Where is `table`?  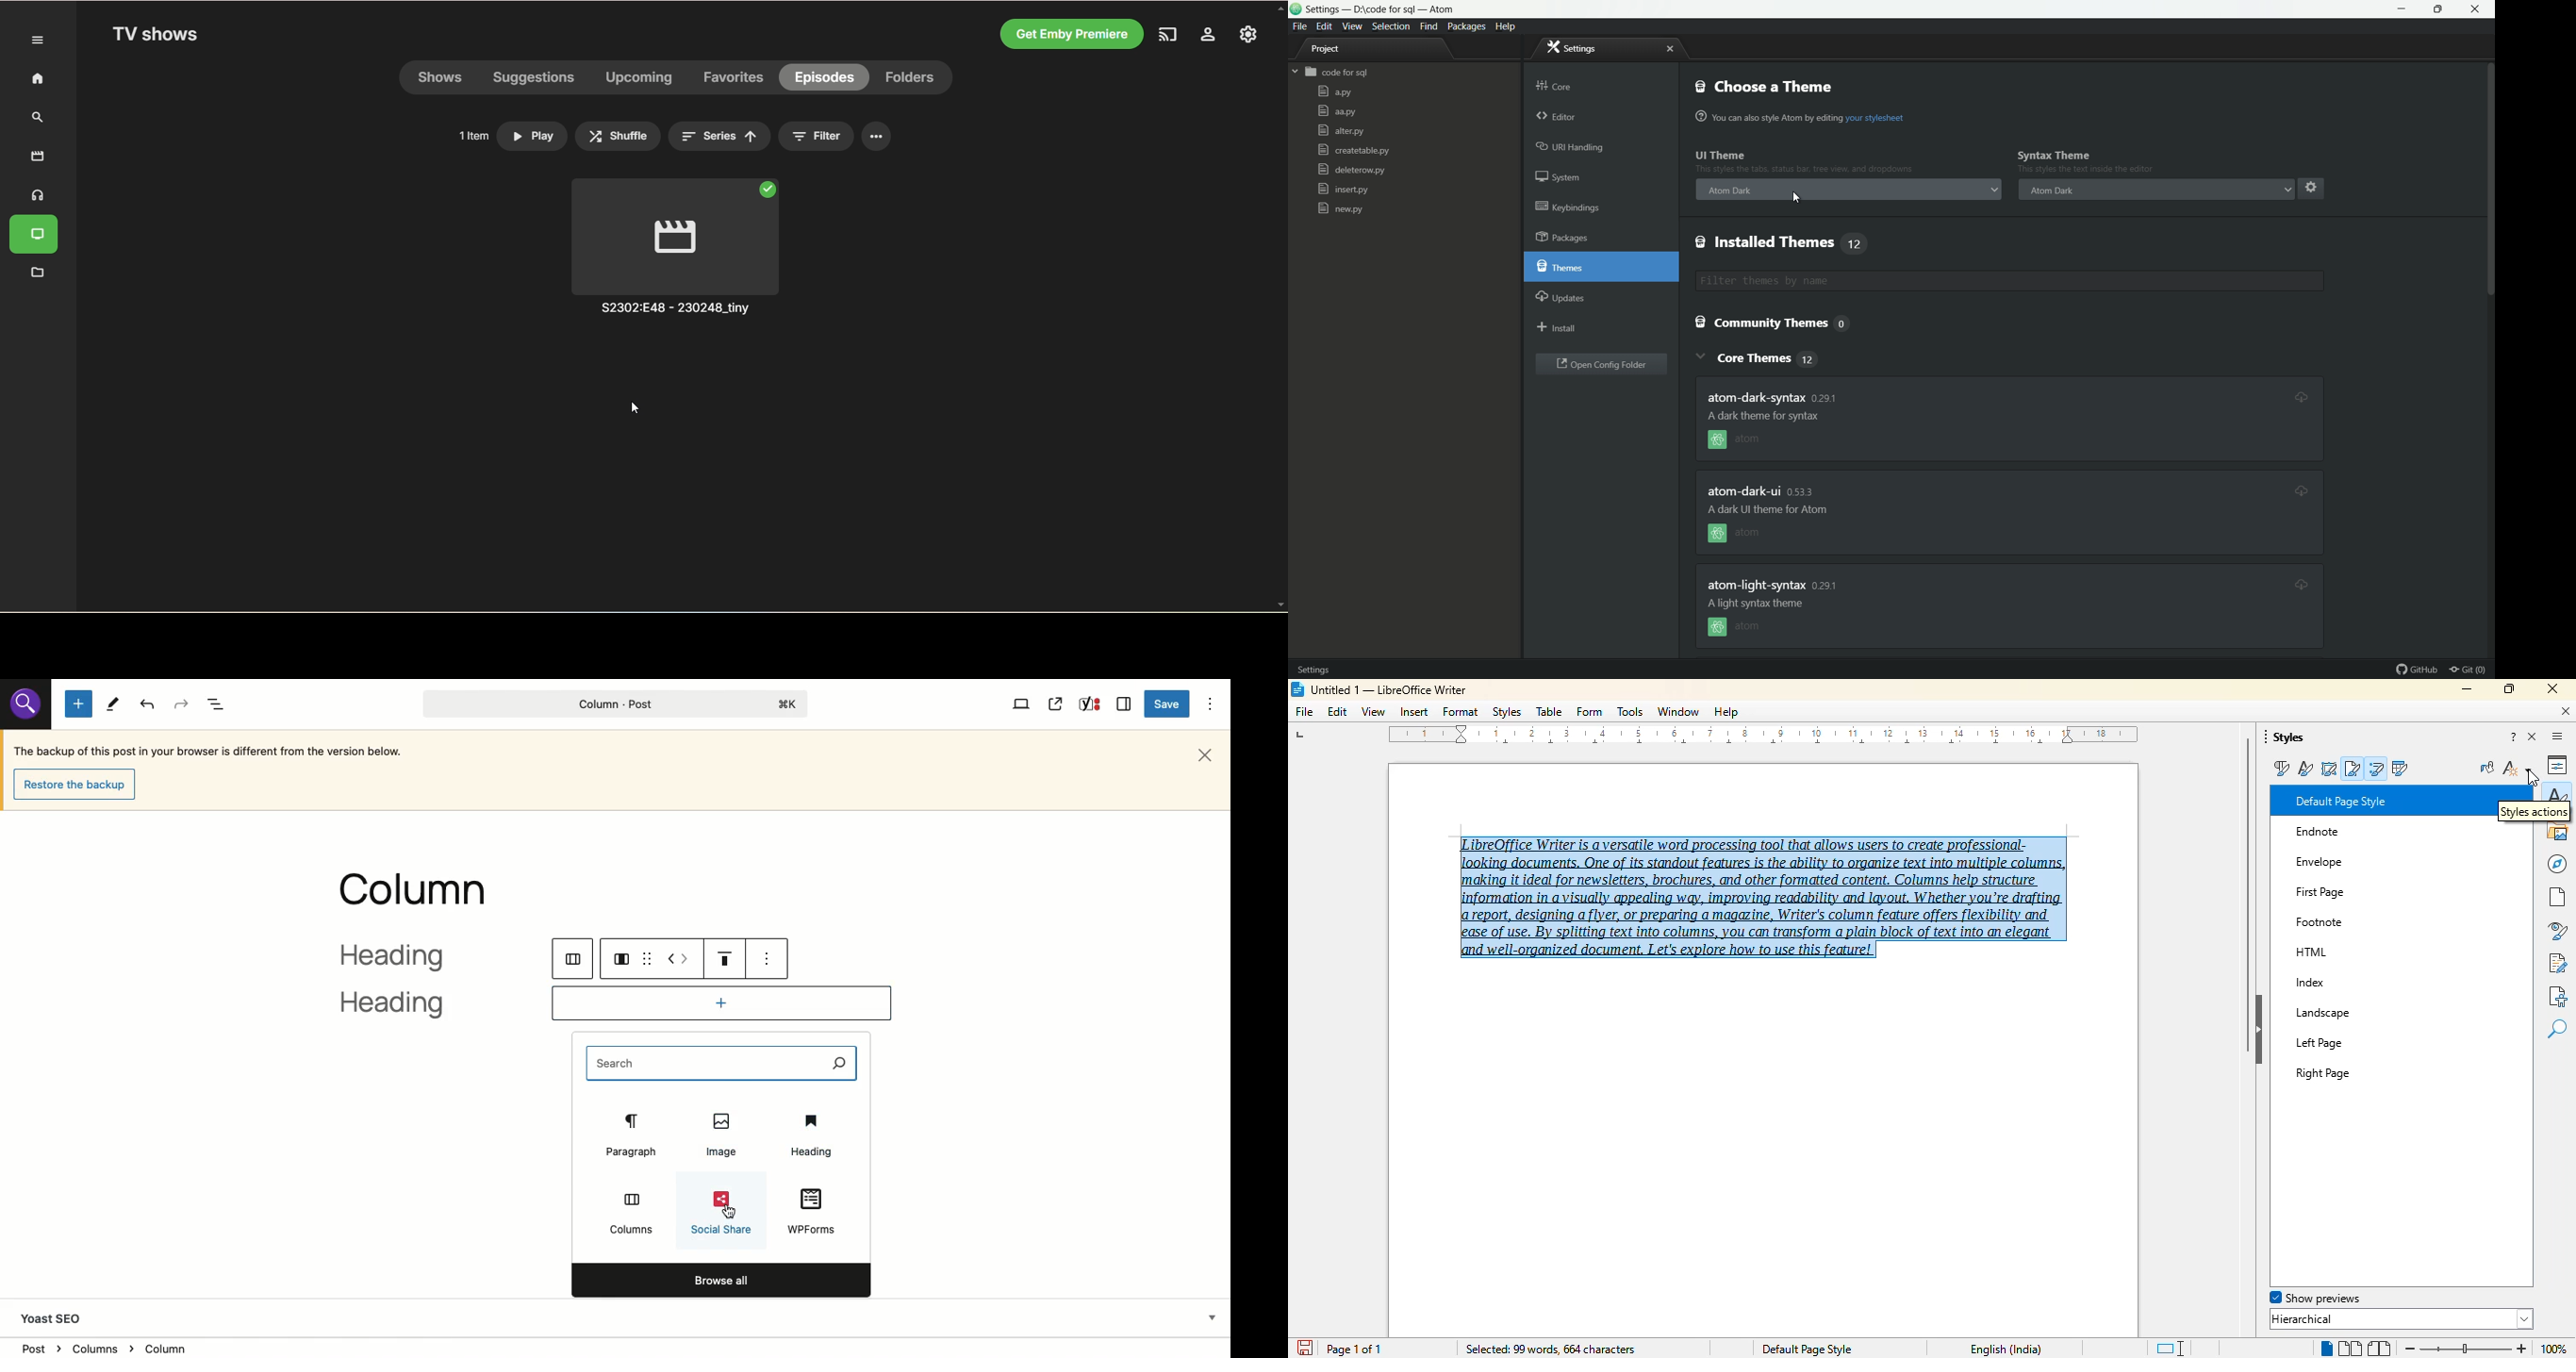
table is located at coordinates (1549, 712).